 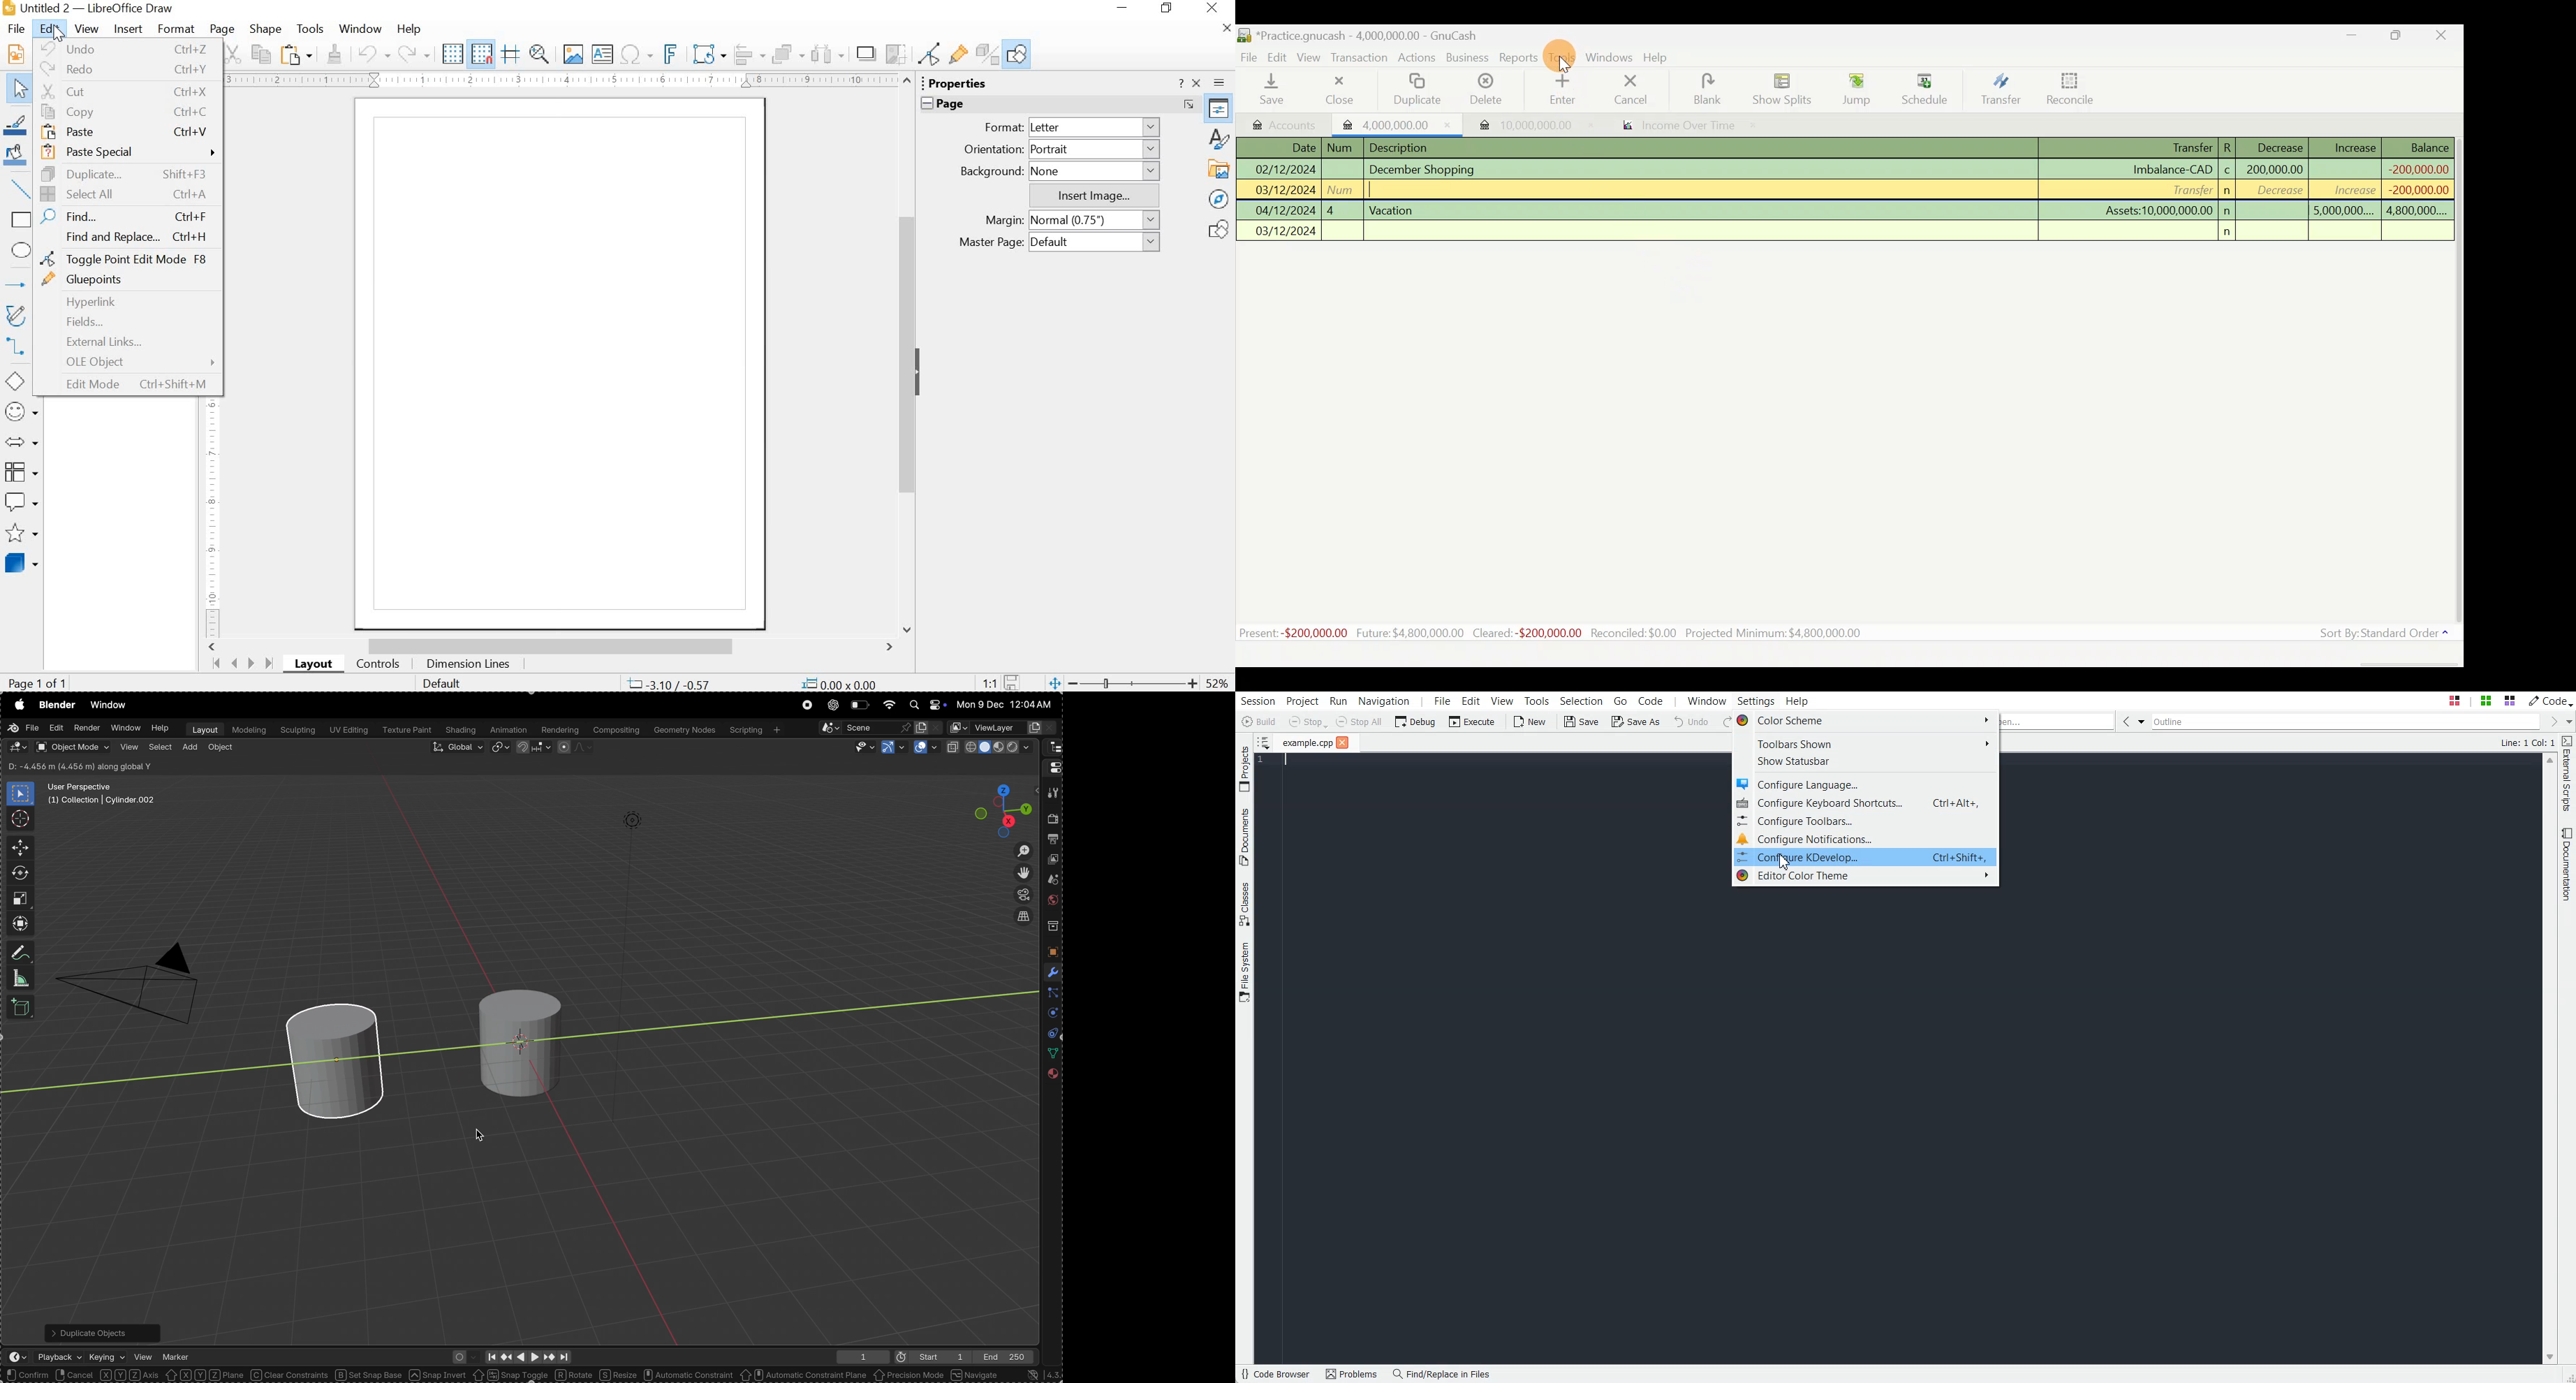 I want to click on Down, so click(x=908, y=628).